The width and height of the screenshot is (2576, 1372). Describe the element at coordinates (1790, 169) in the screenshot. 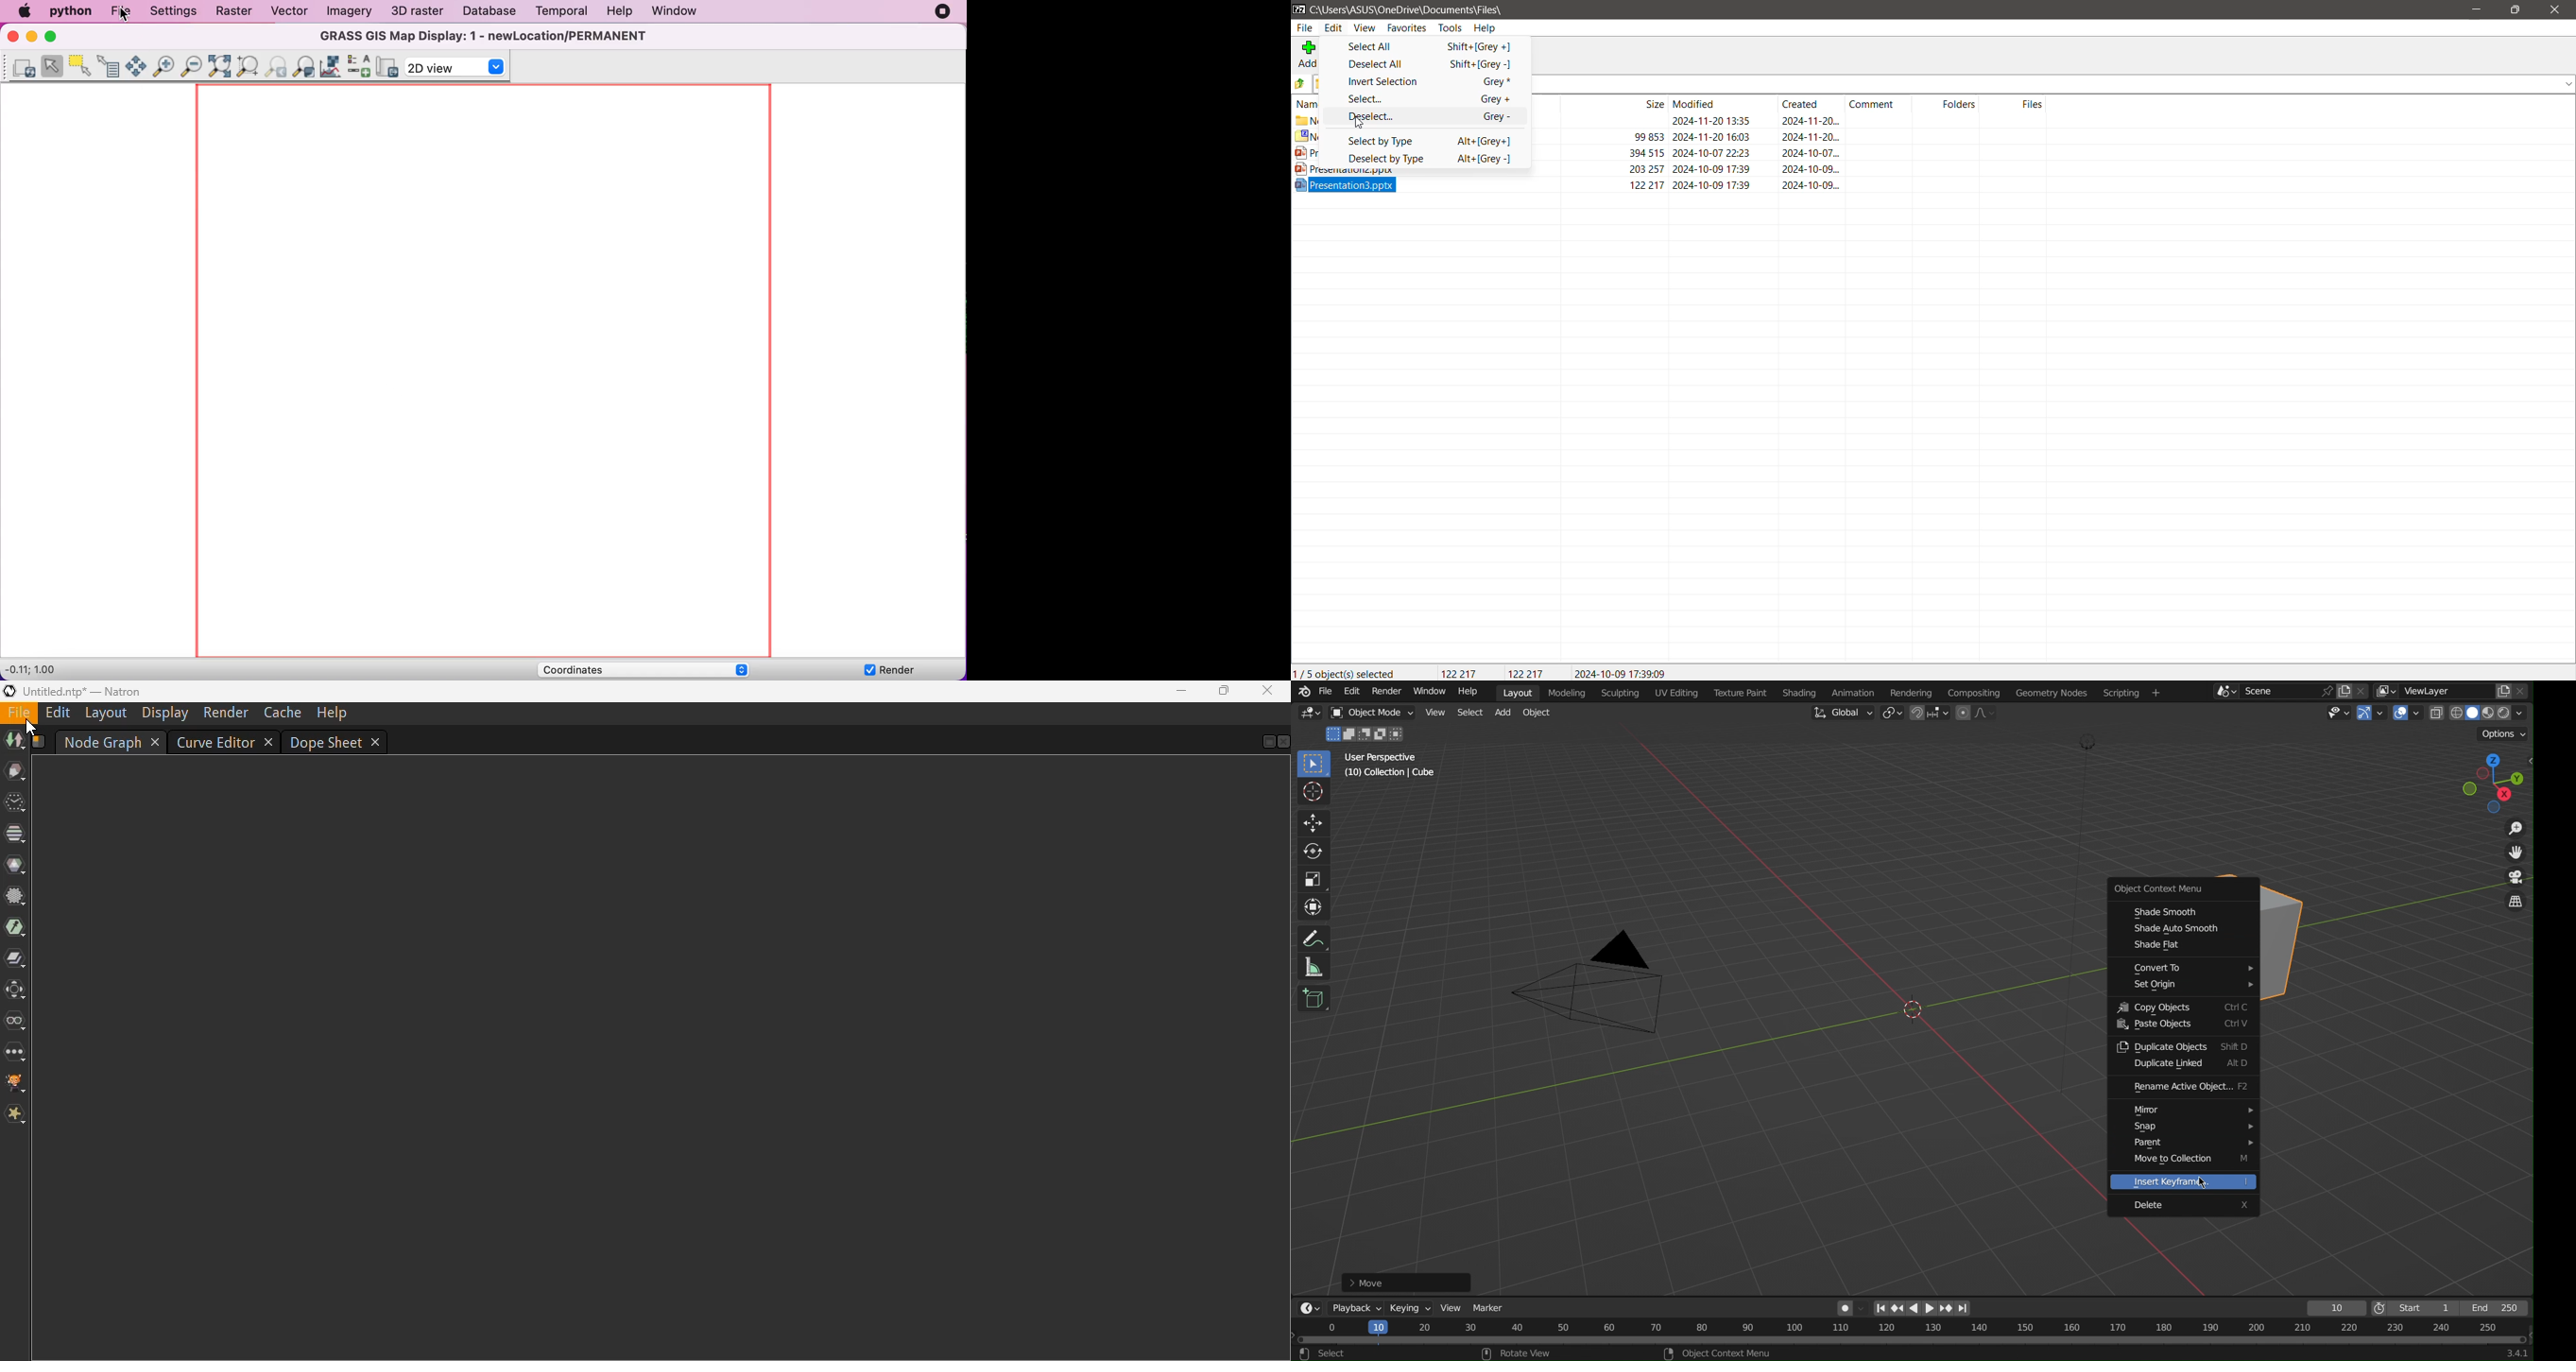

I see `ppt 2` at that location.